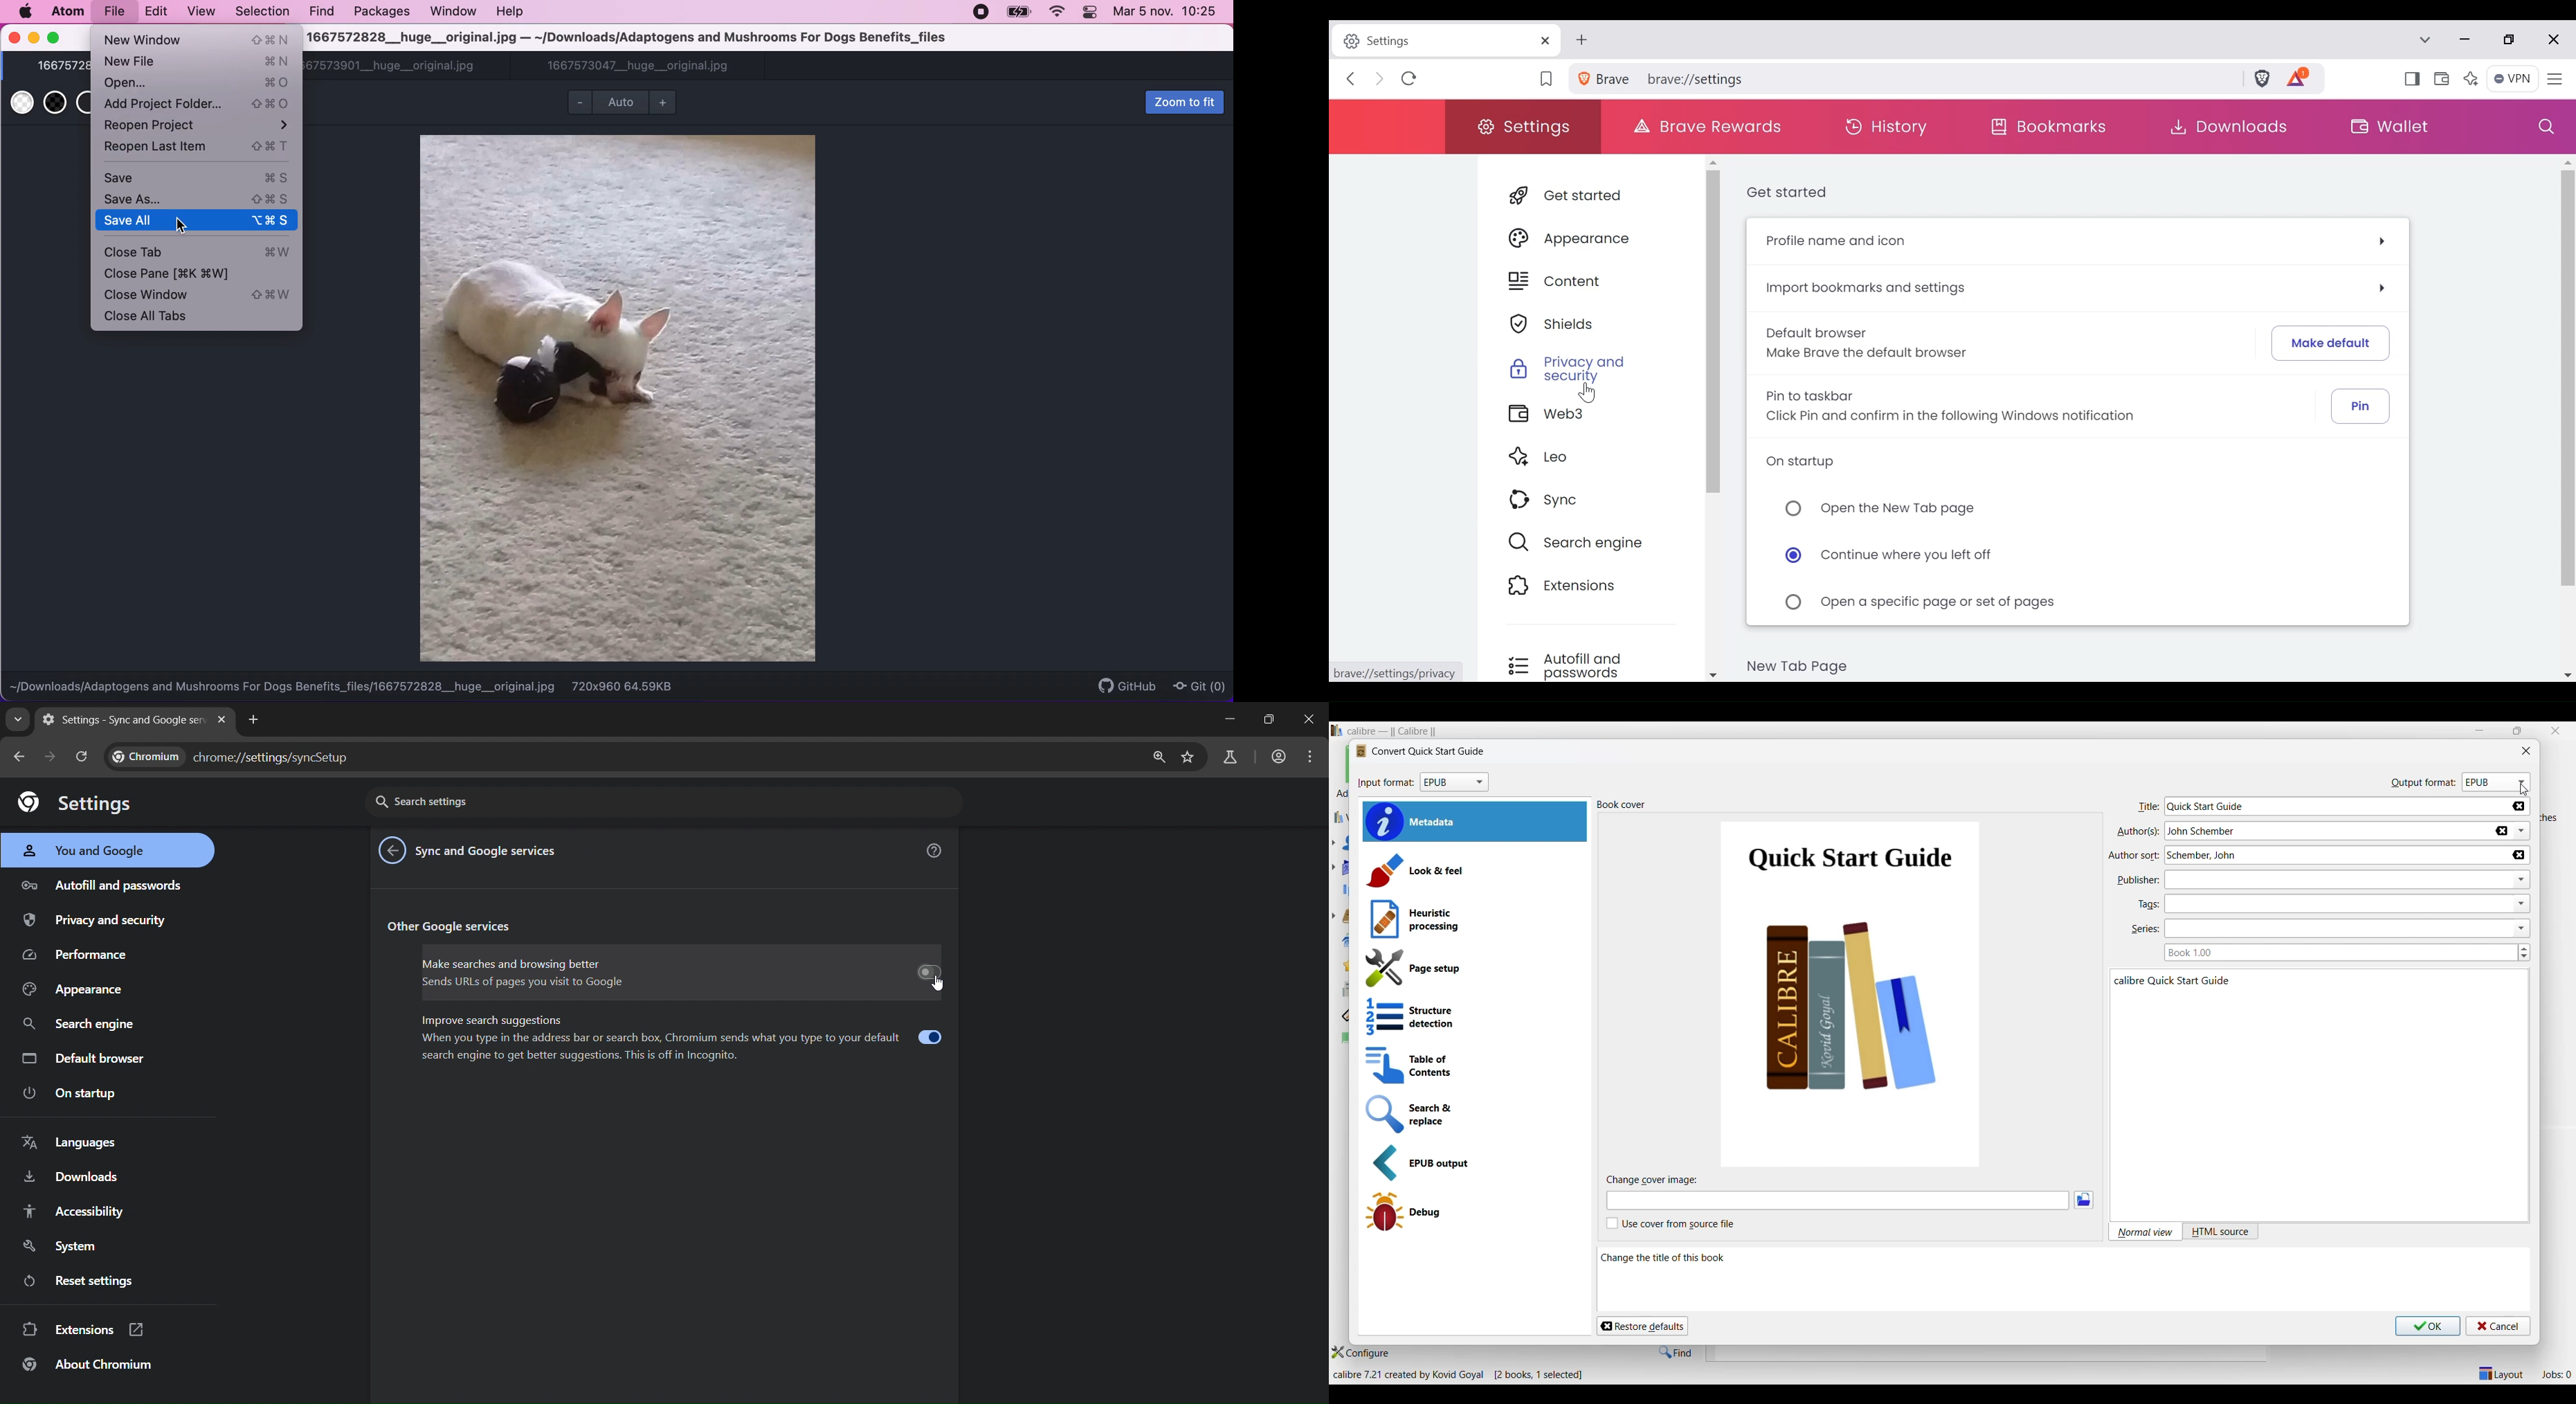  Describe the element at coordinates (2145, 931) in the screenshot. I see `series` at that location.